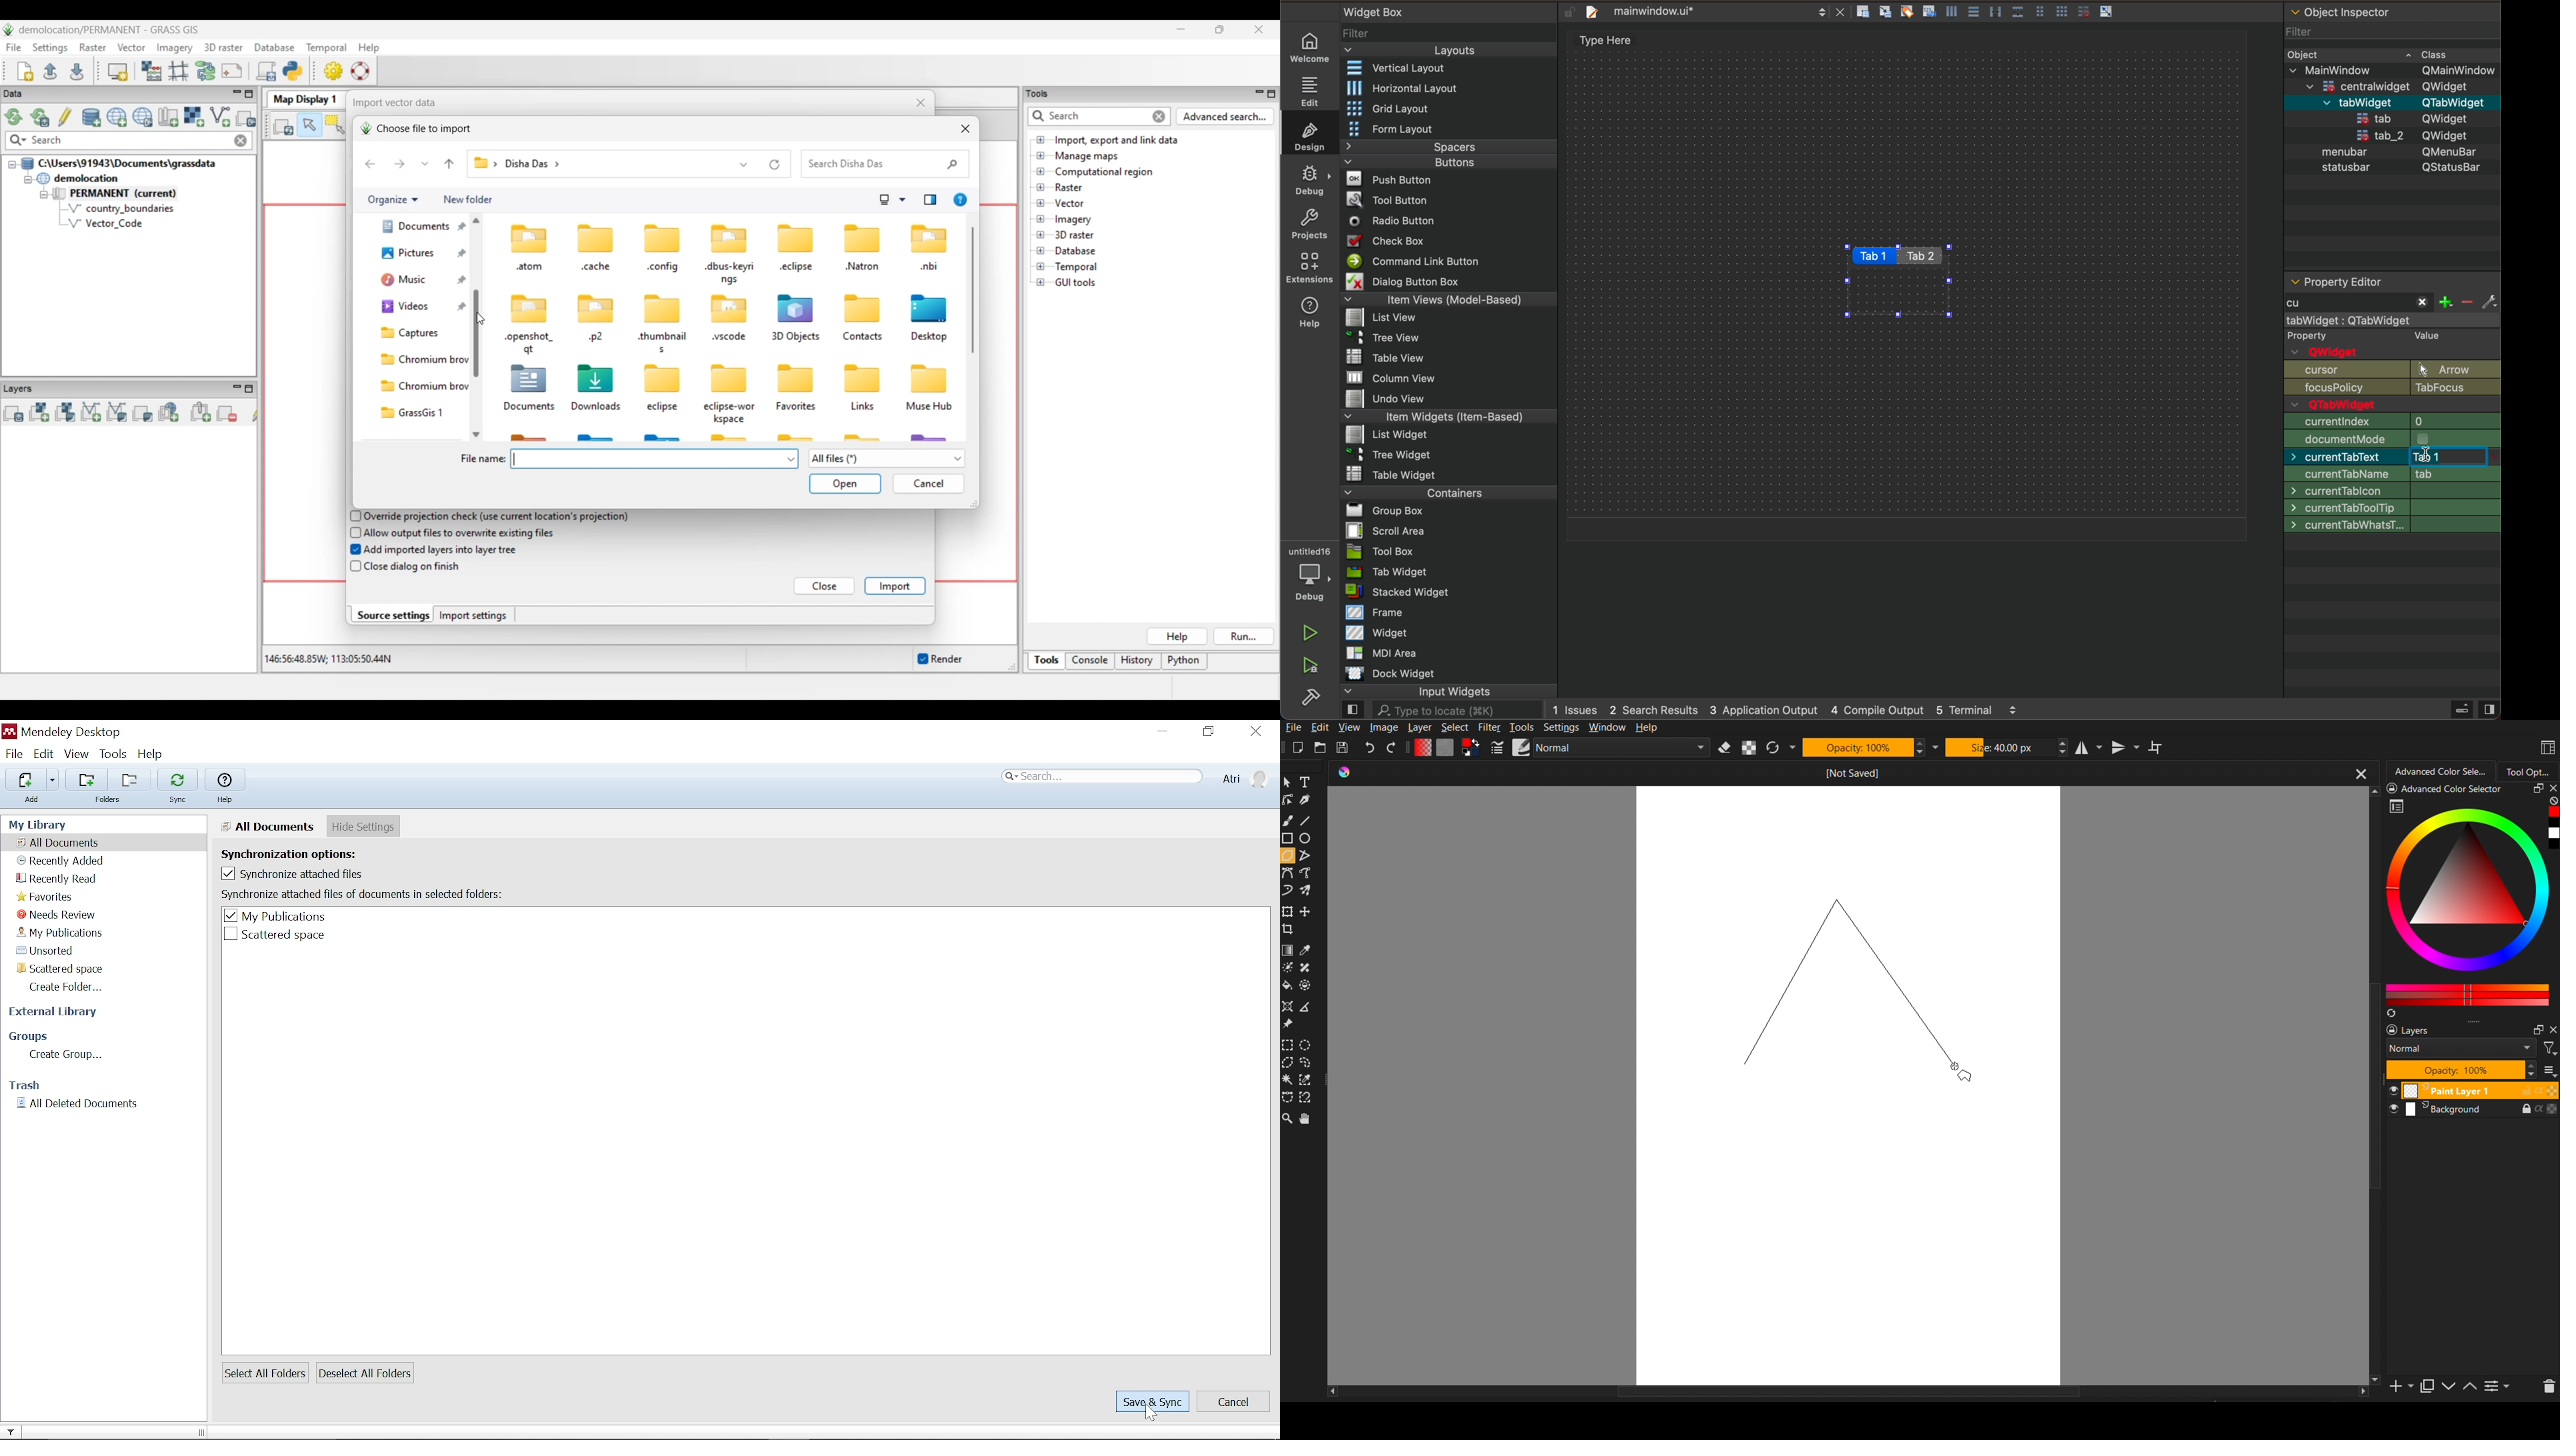 The height and width of the screenshot is (1456, 2576). I want to click on close panel, so click(2551, 789).